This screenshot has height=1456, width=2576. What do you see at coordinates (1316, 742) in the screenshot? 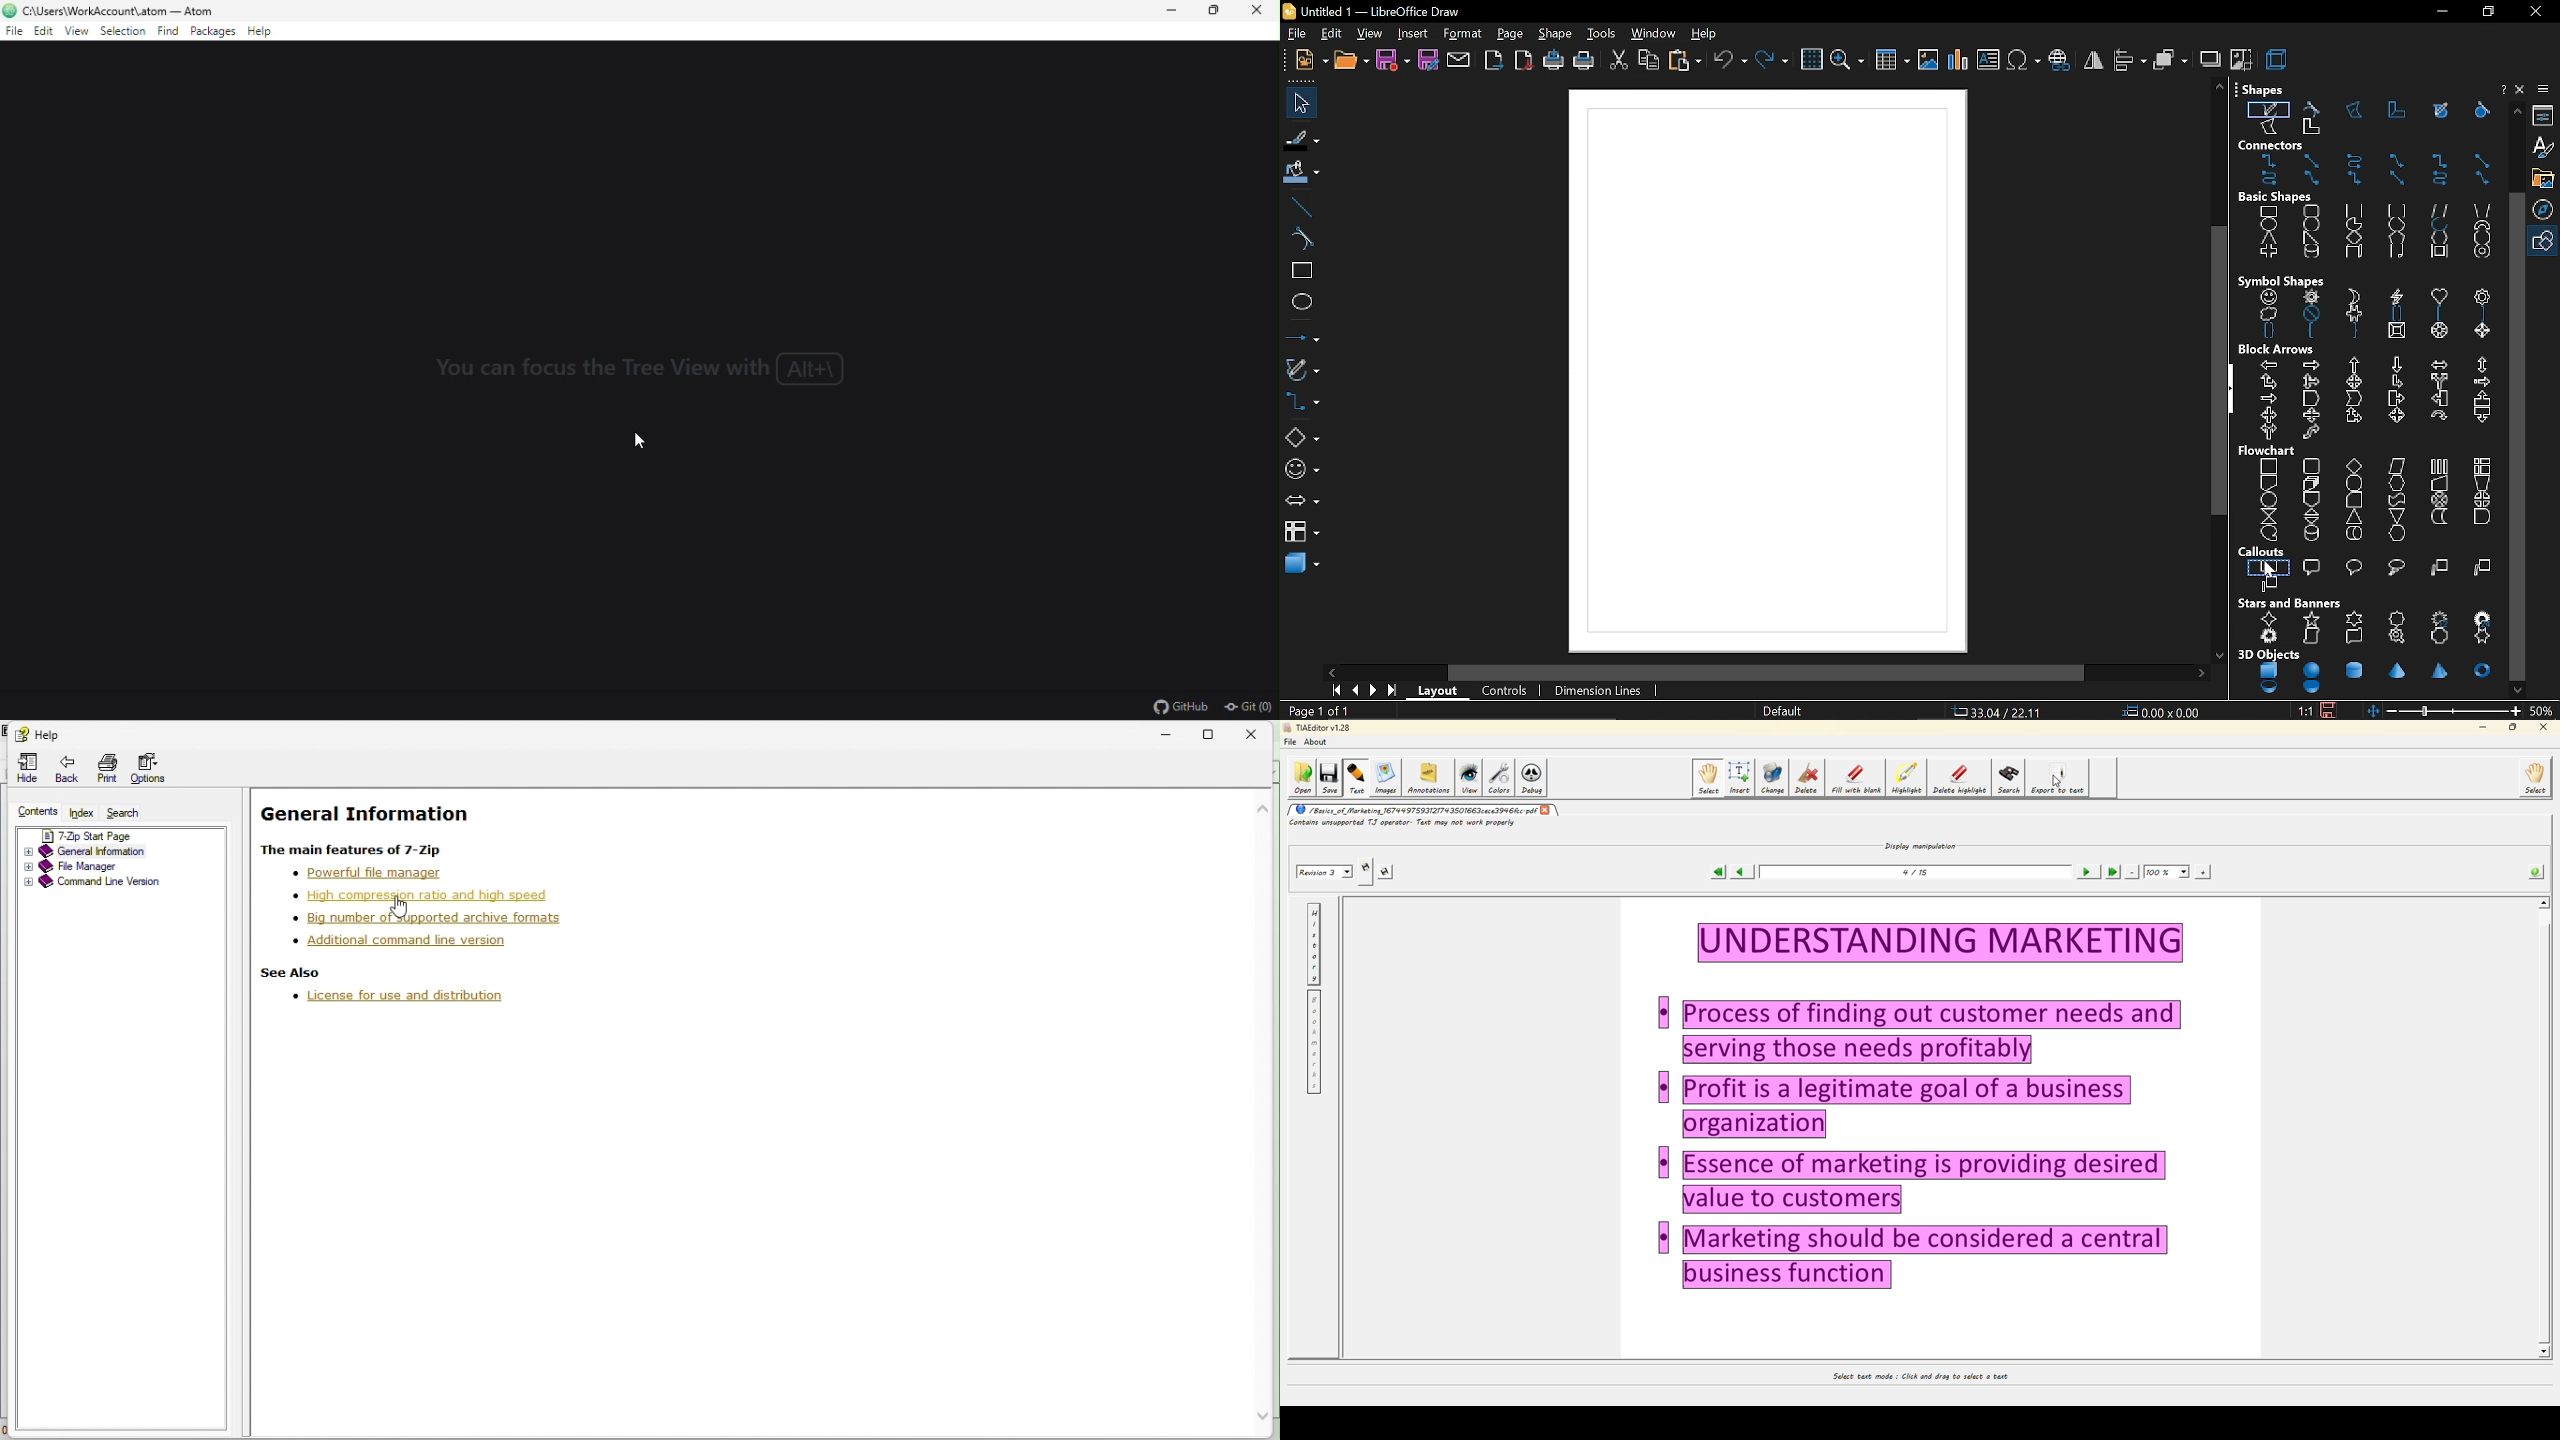
I see `about` at bounding box center [1316, 742].